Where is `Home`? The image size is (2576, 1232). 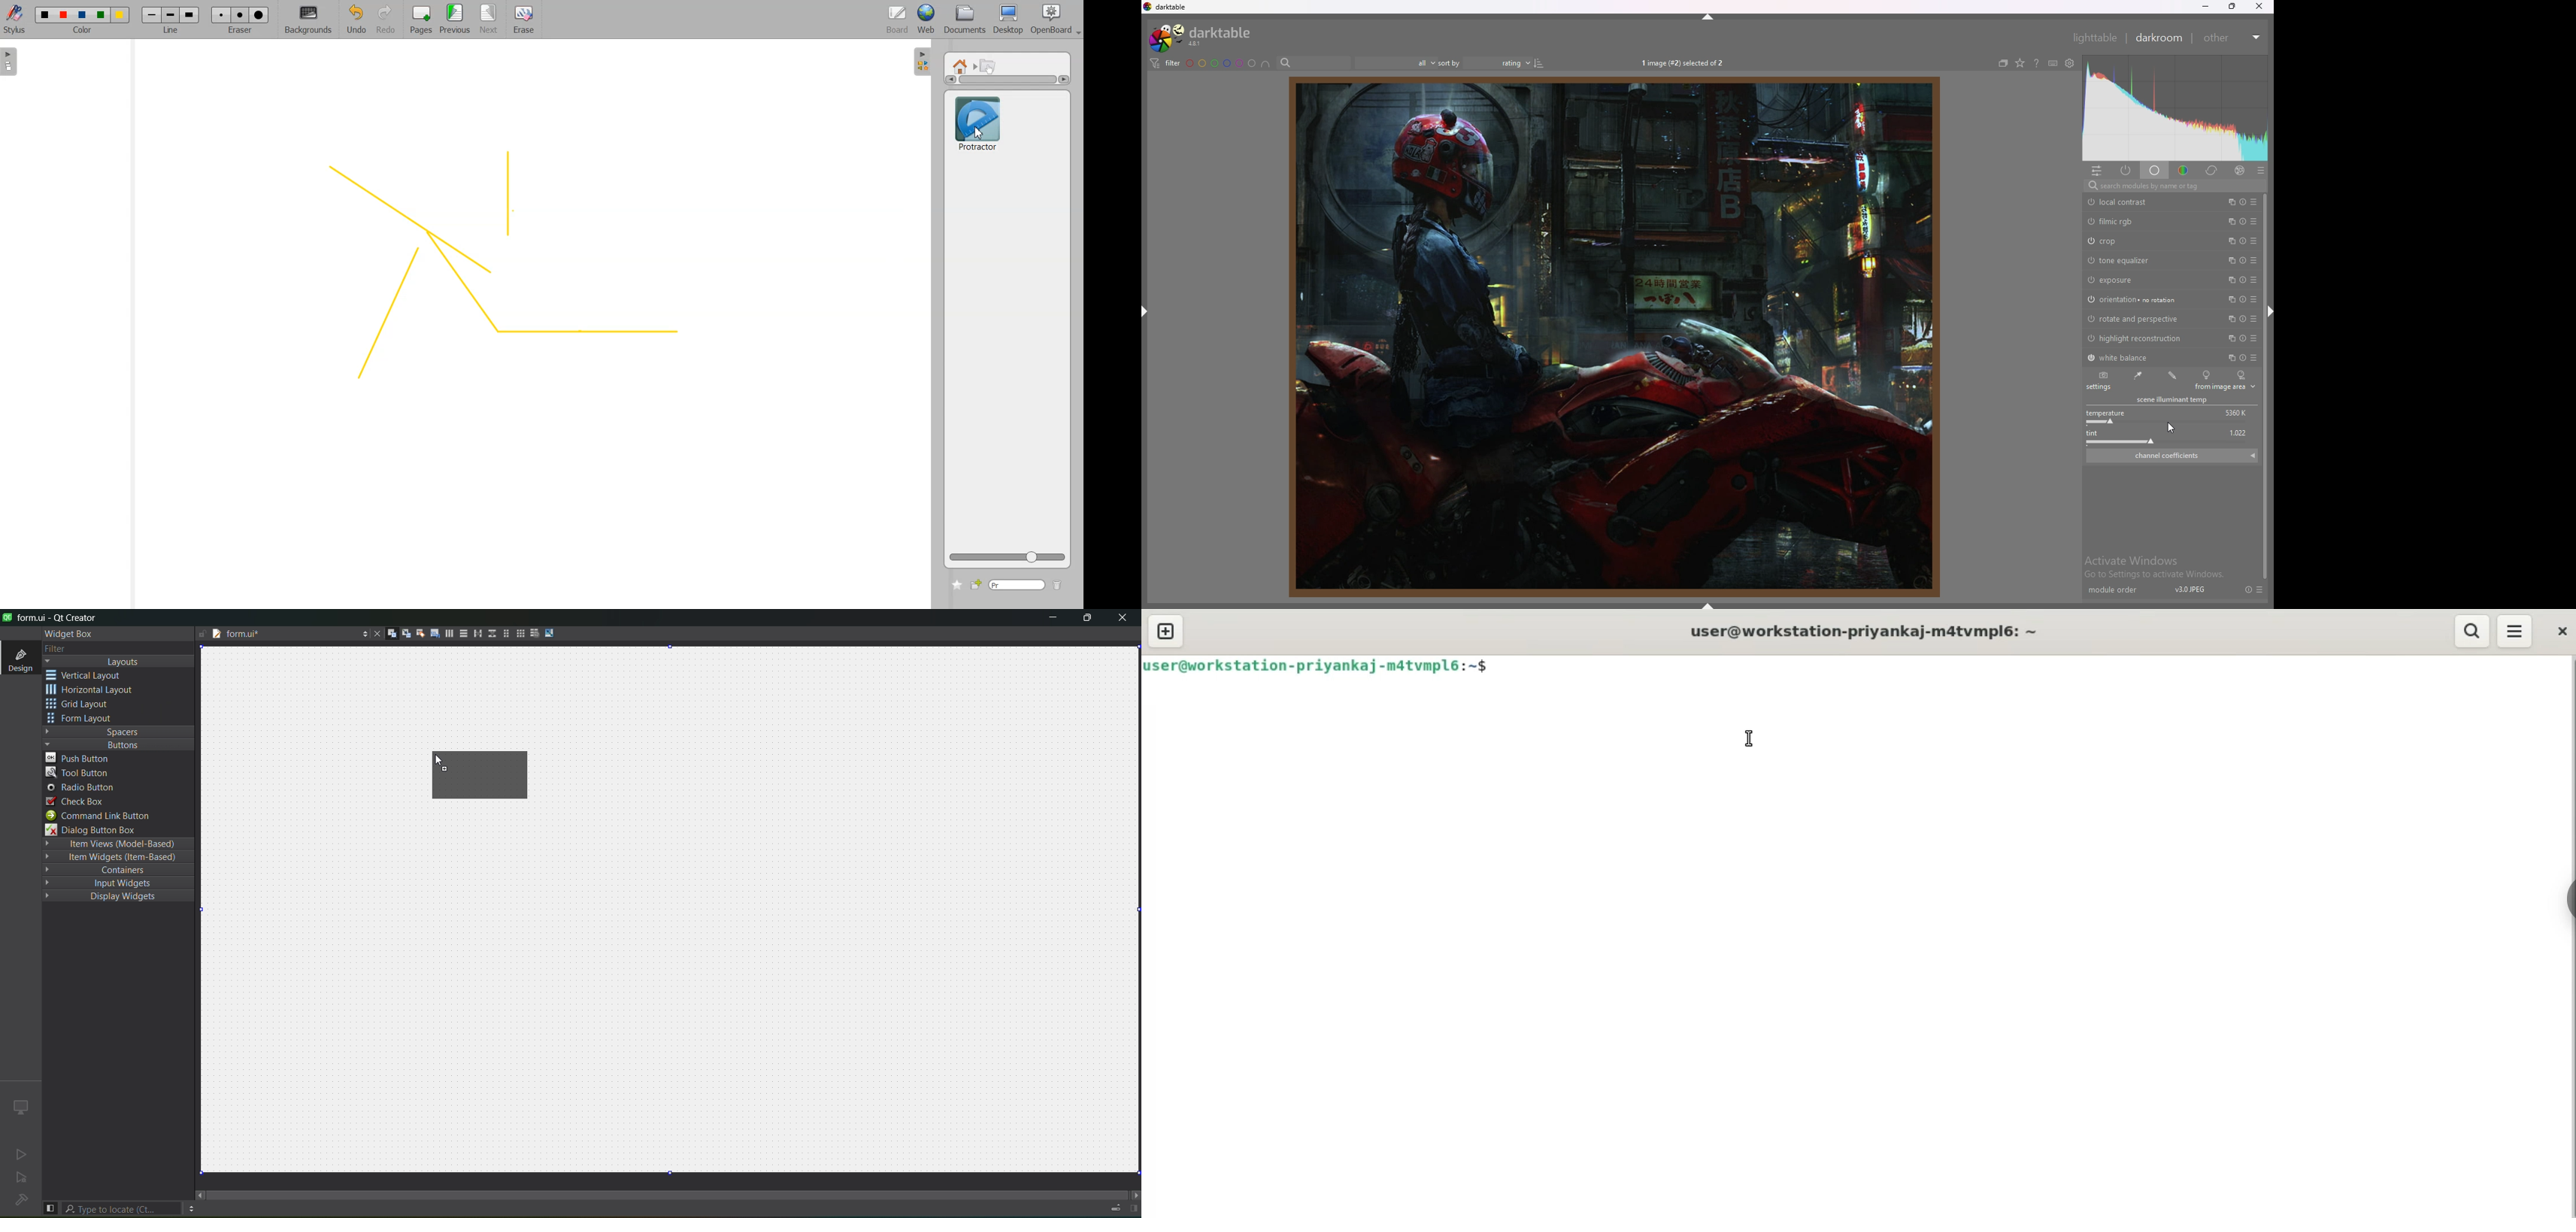
Home is located at coordinates (962, 66).